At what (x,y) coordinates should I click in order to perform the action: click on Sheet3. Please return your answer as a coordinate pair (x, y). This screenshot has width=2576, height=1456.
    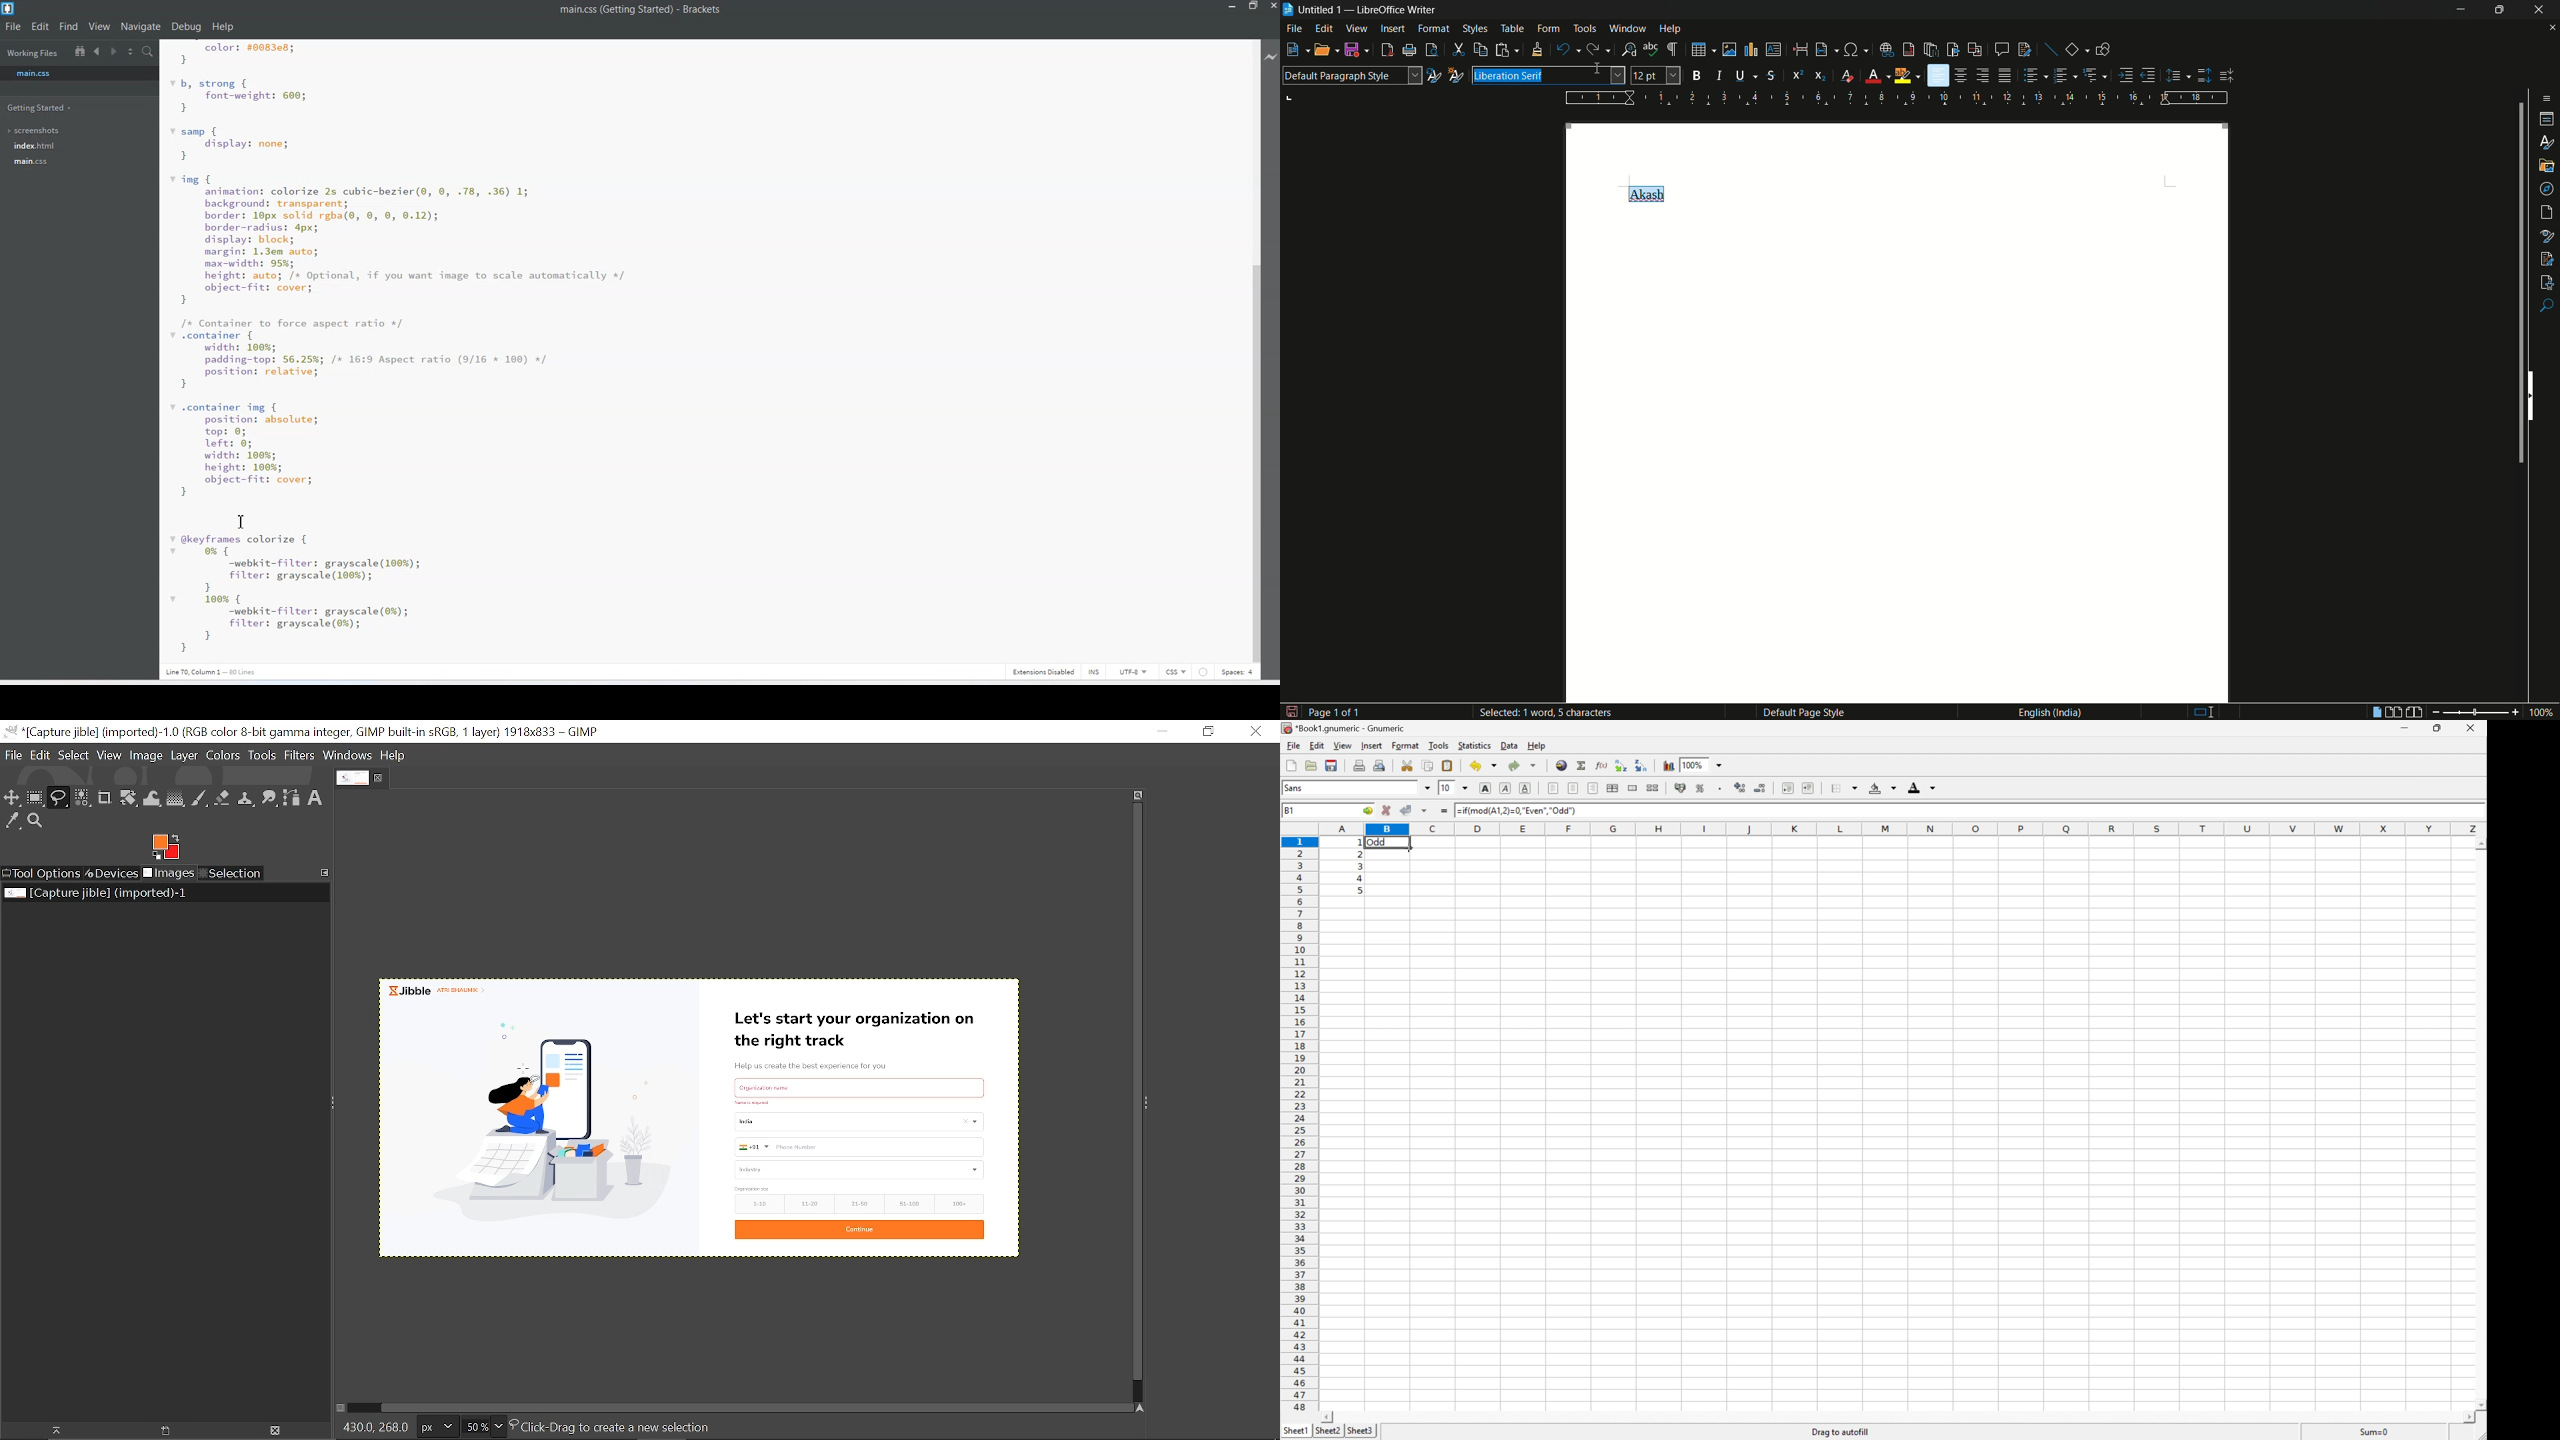
    Looking at the image, I should click on (1361, 1431).